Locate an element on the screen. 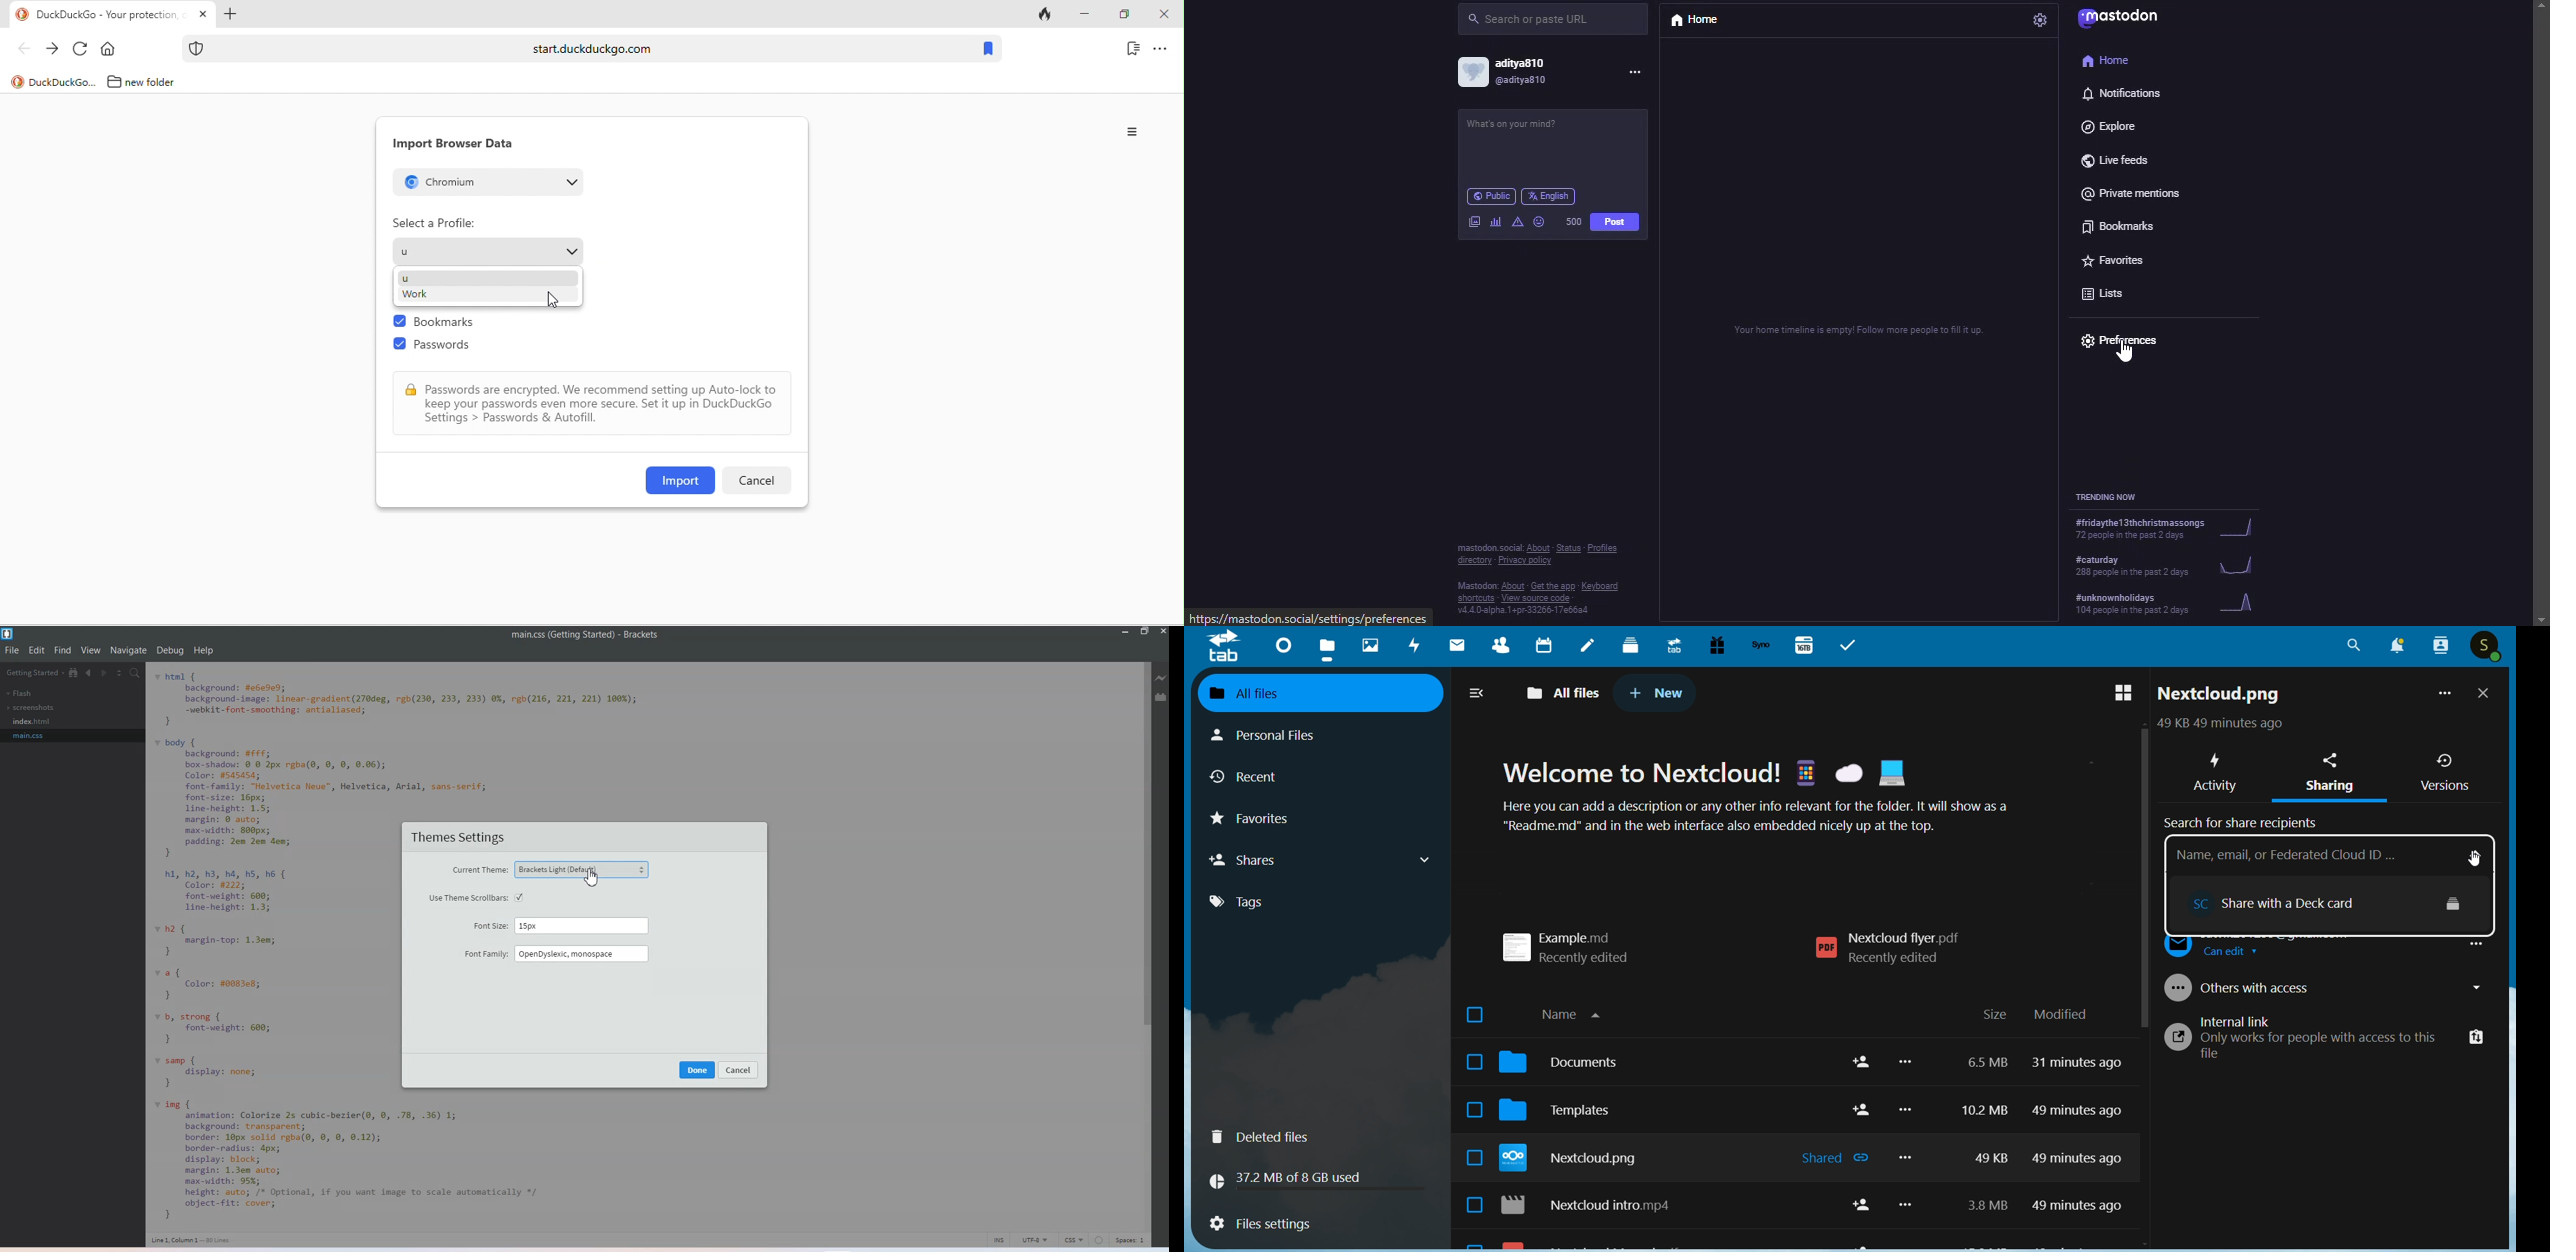 The width and height of the screenshot is (2576, 1260). nextcloud intro  is located at coordinates (1595, 1208).